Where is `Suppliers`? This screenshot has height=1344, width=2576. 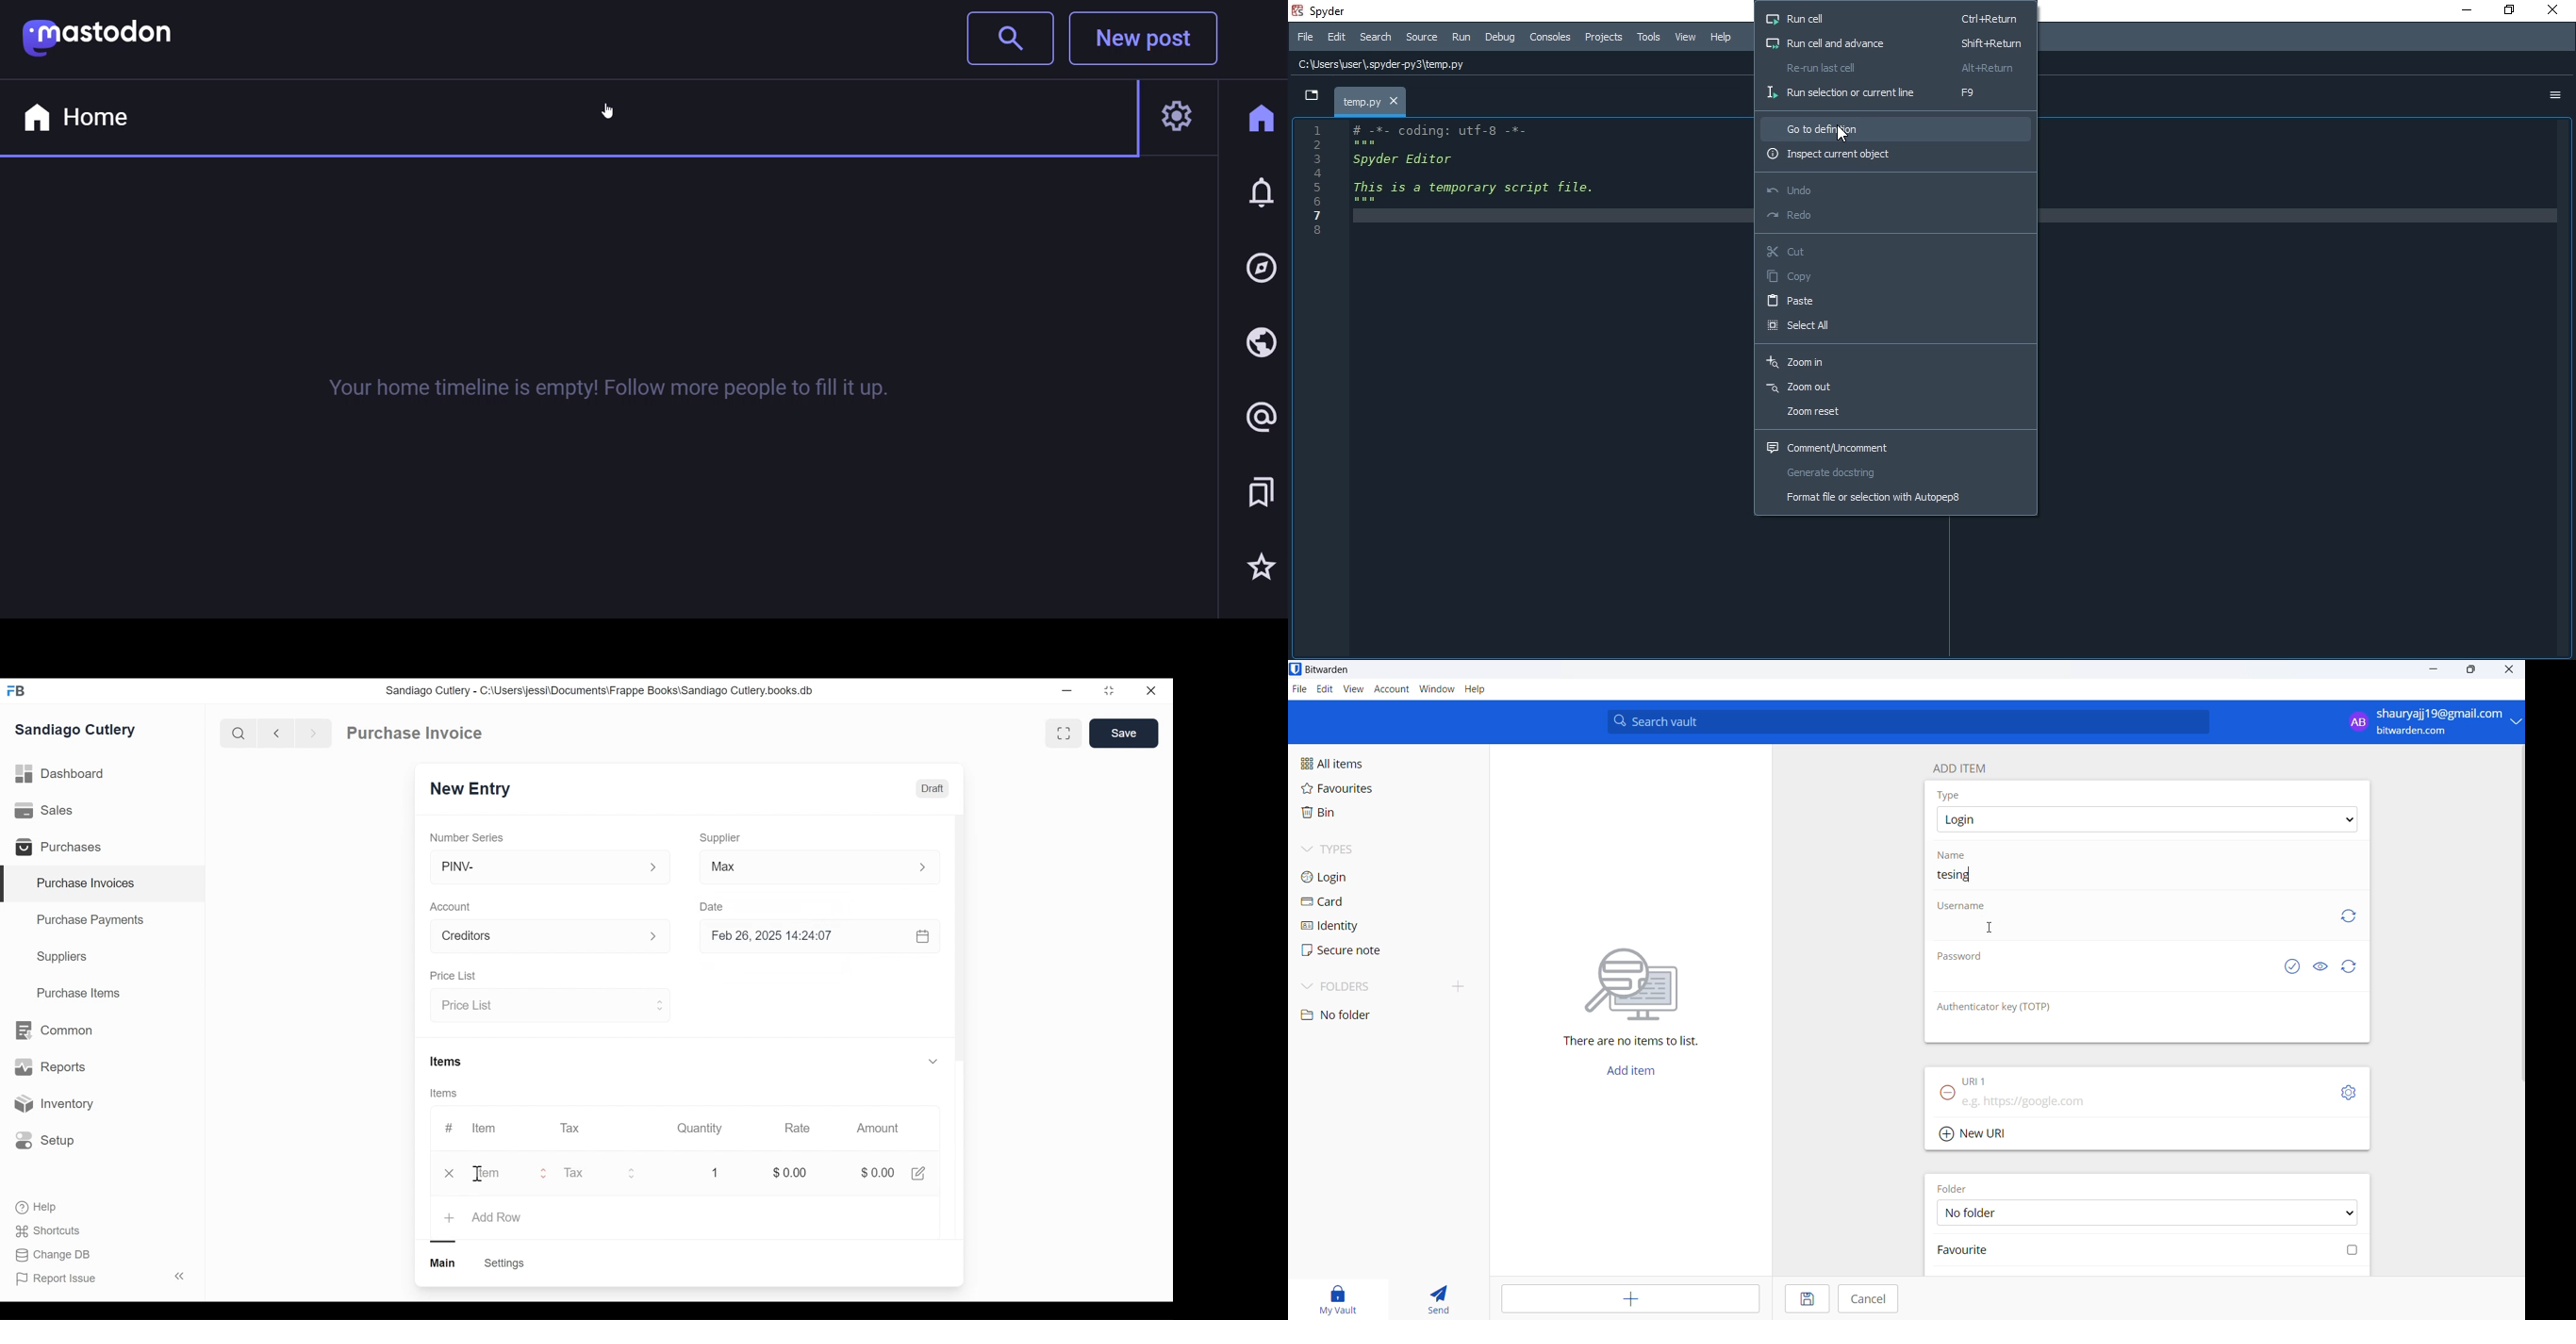 Suppliers is located at coordinates (62, 957).